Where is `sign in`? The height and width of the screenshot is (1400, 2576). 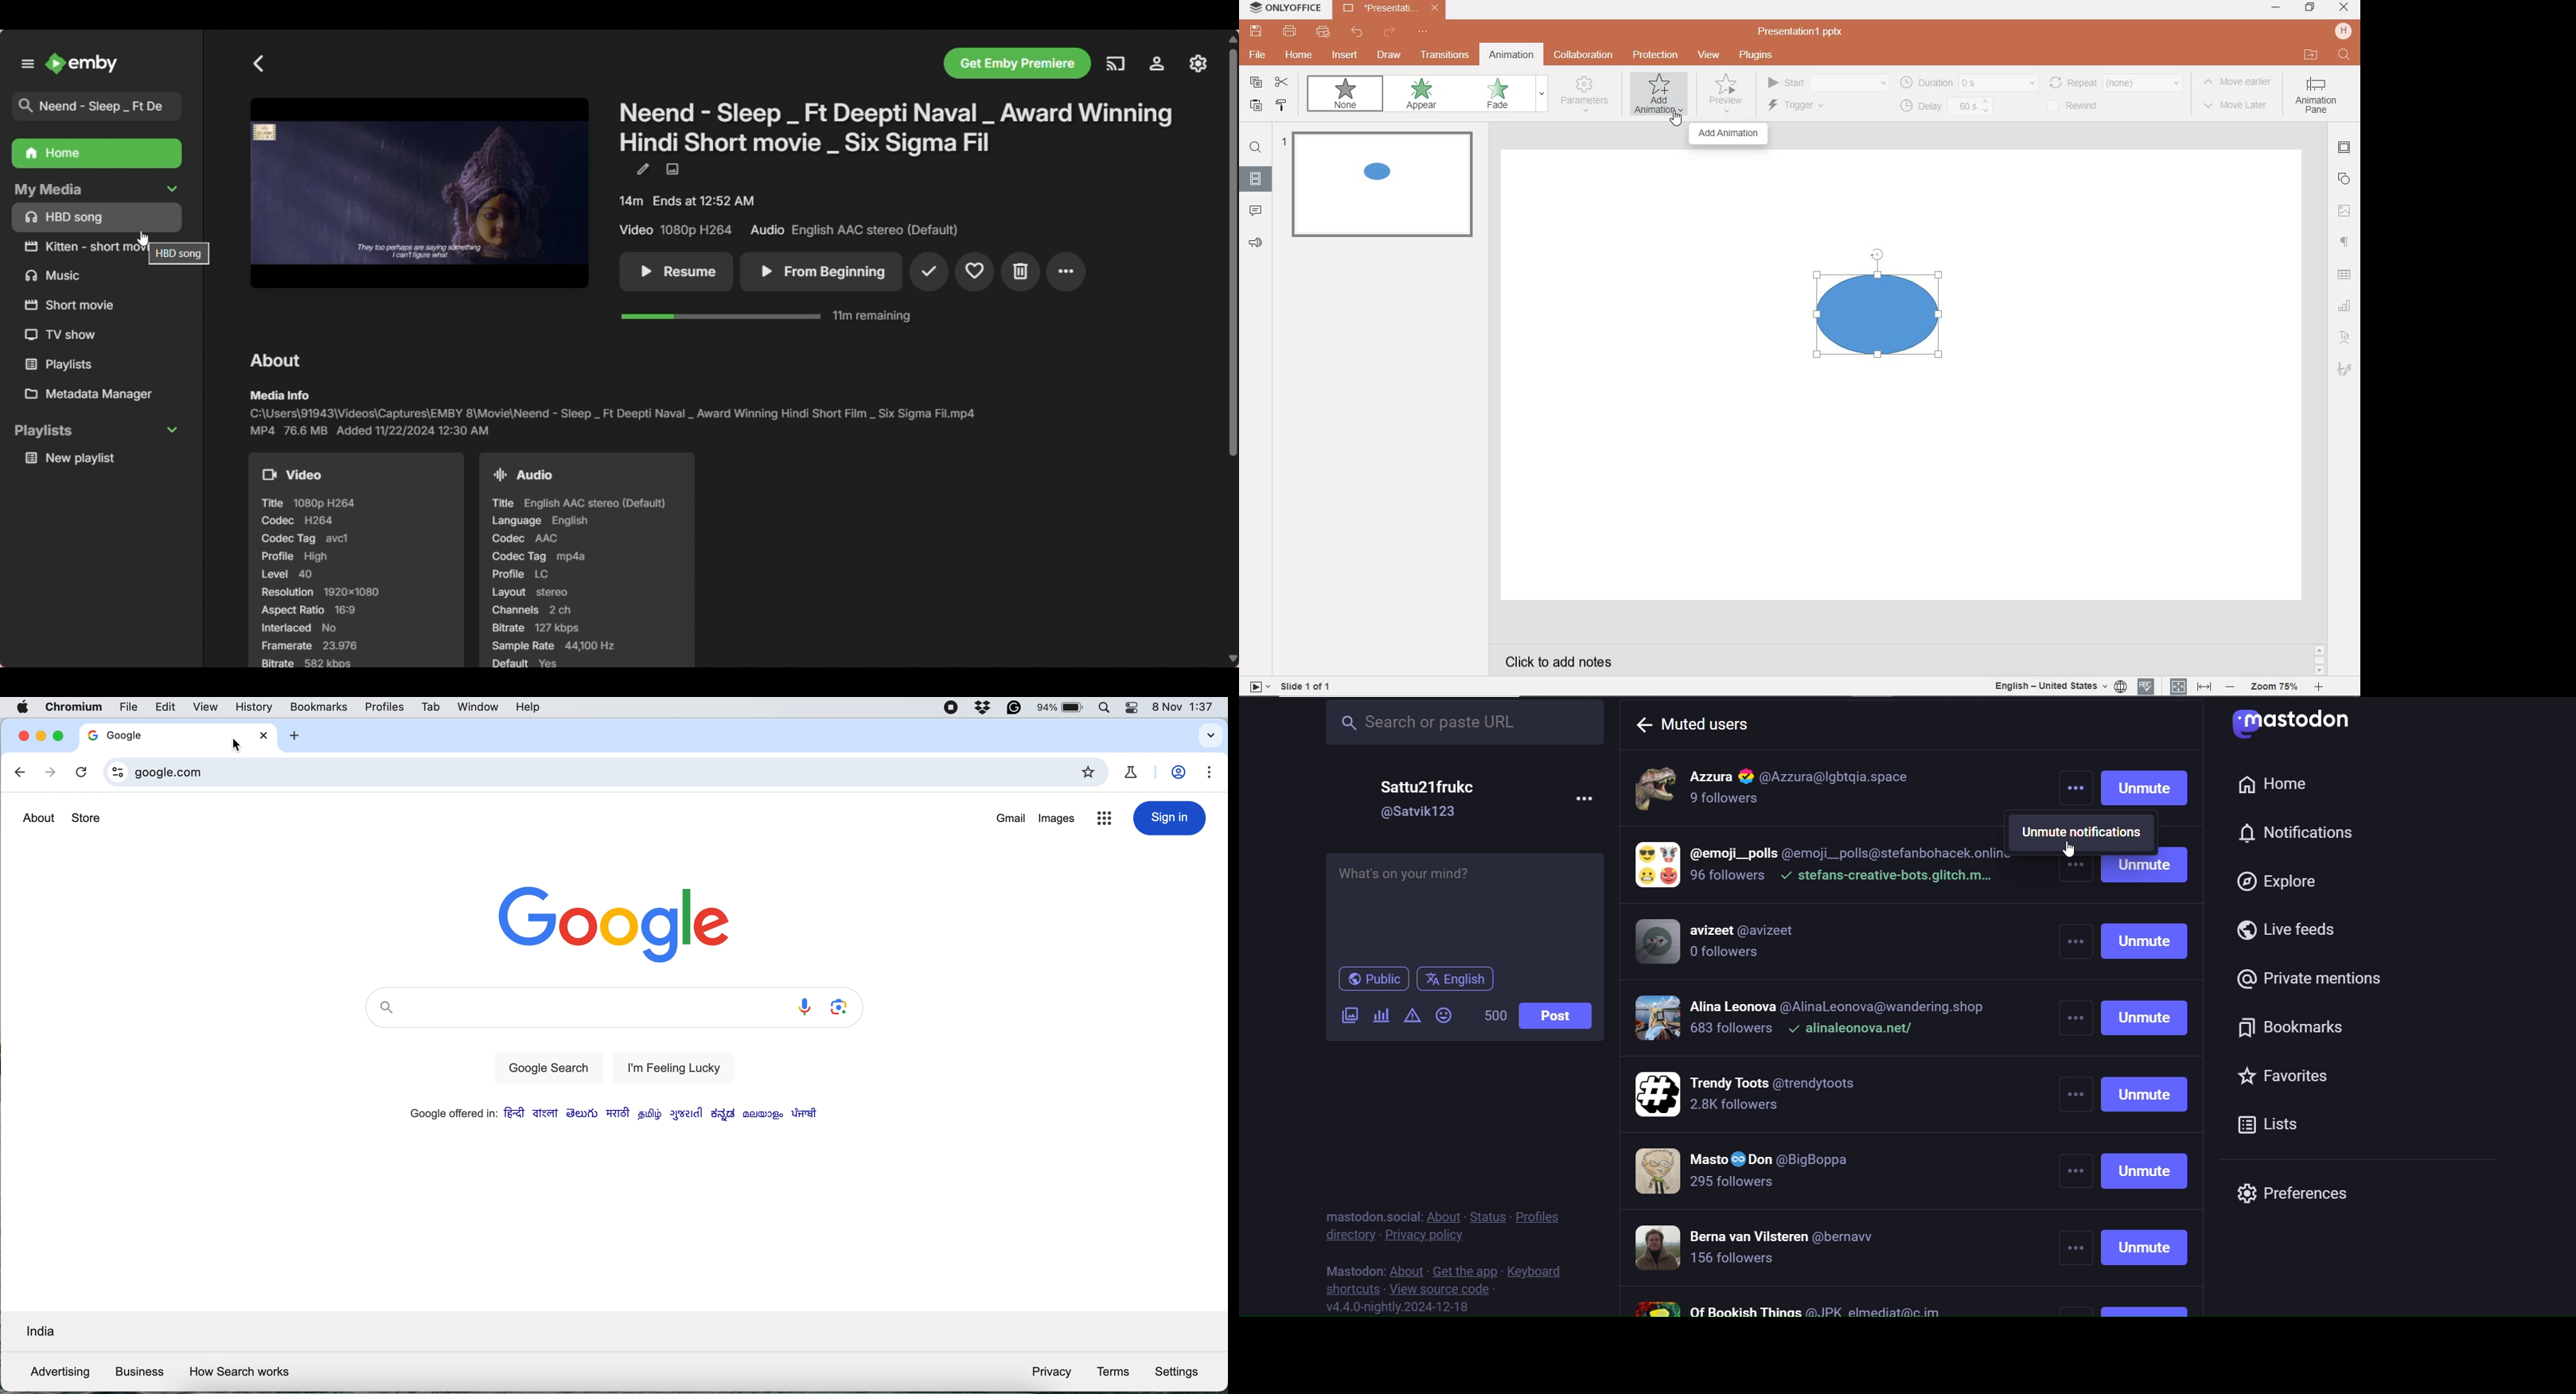
sign in is located at coordinates (1170, 818).